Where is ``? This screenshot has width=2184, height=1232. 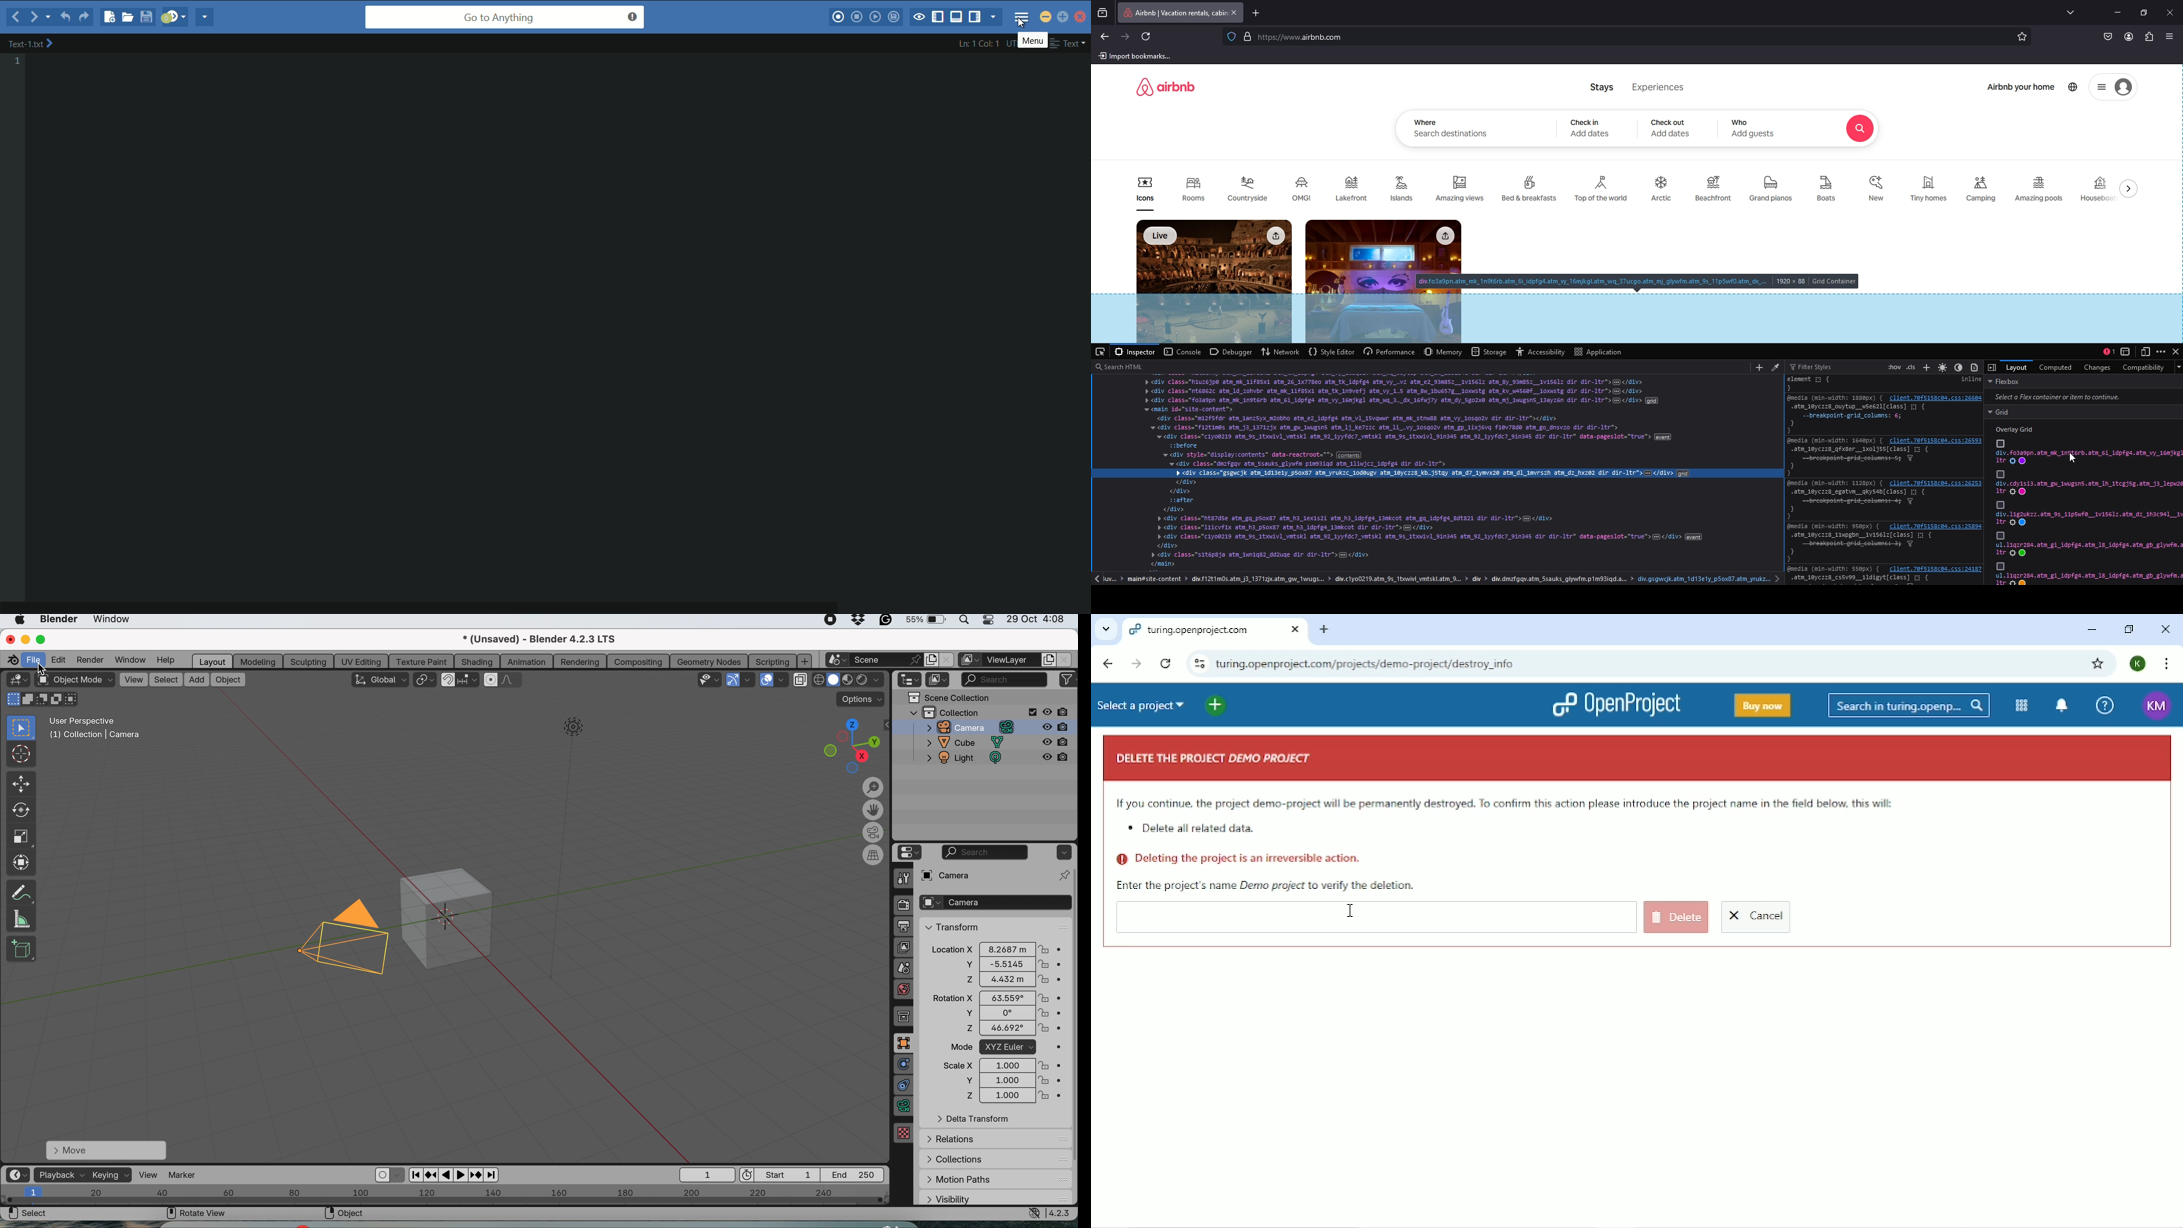  is located at coordinates (2000, 505).